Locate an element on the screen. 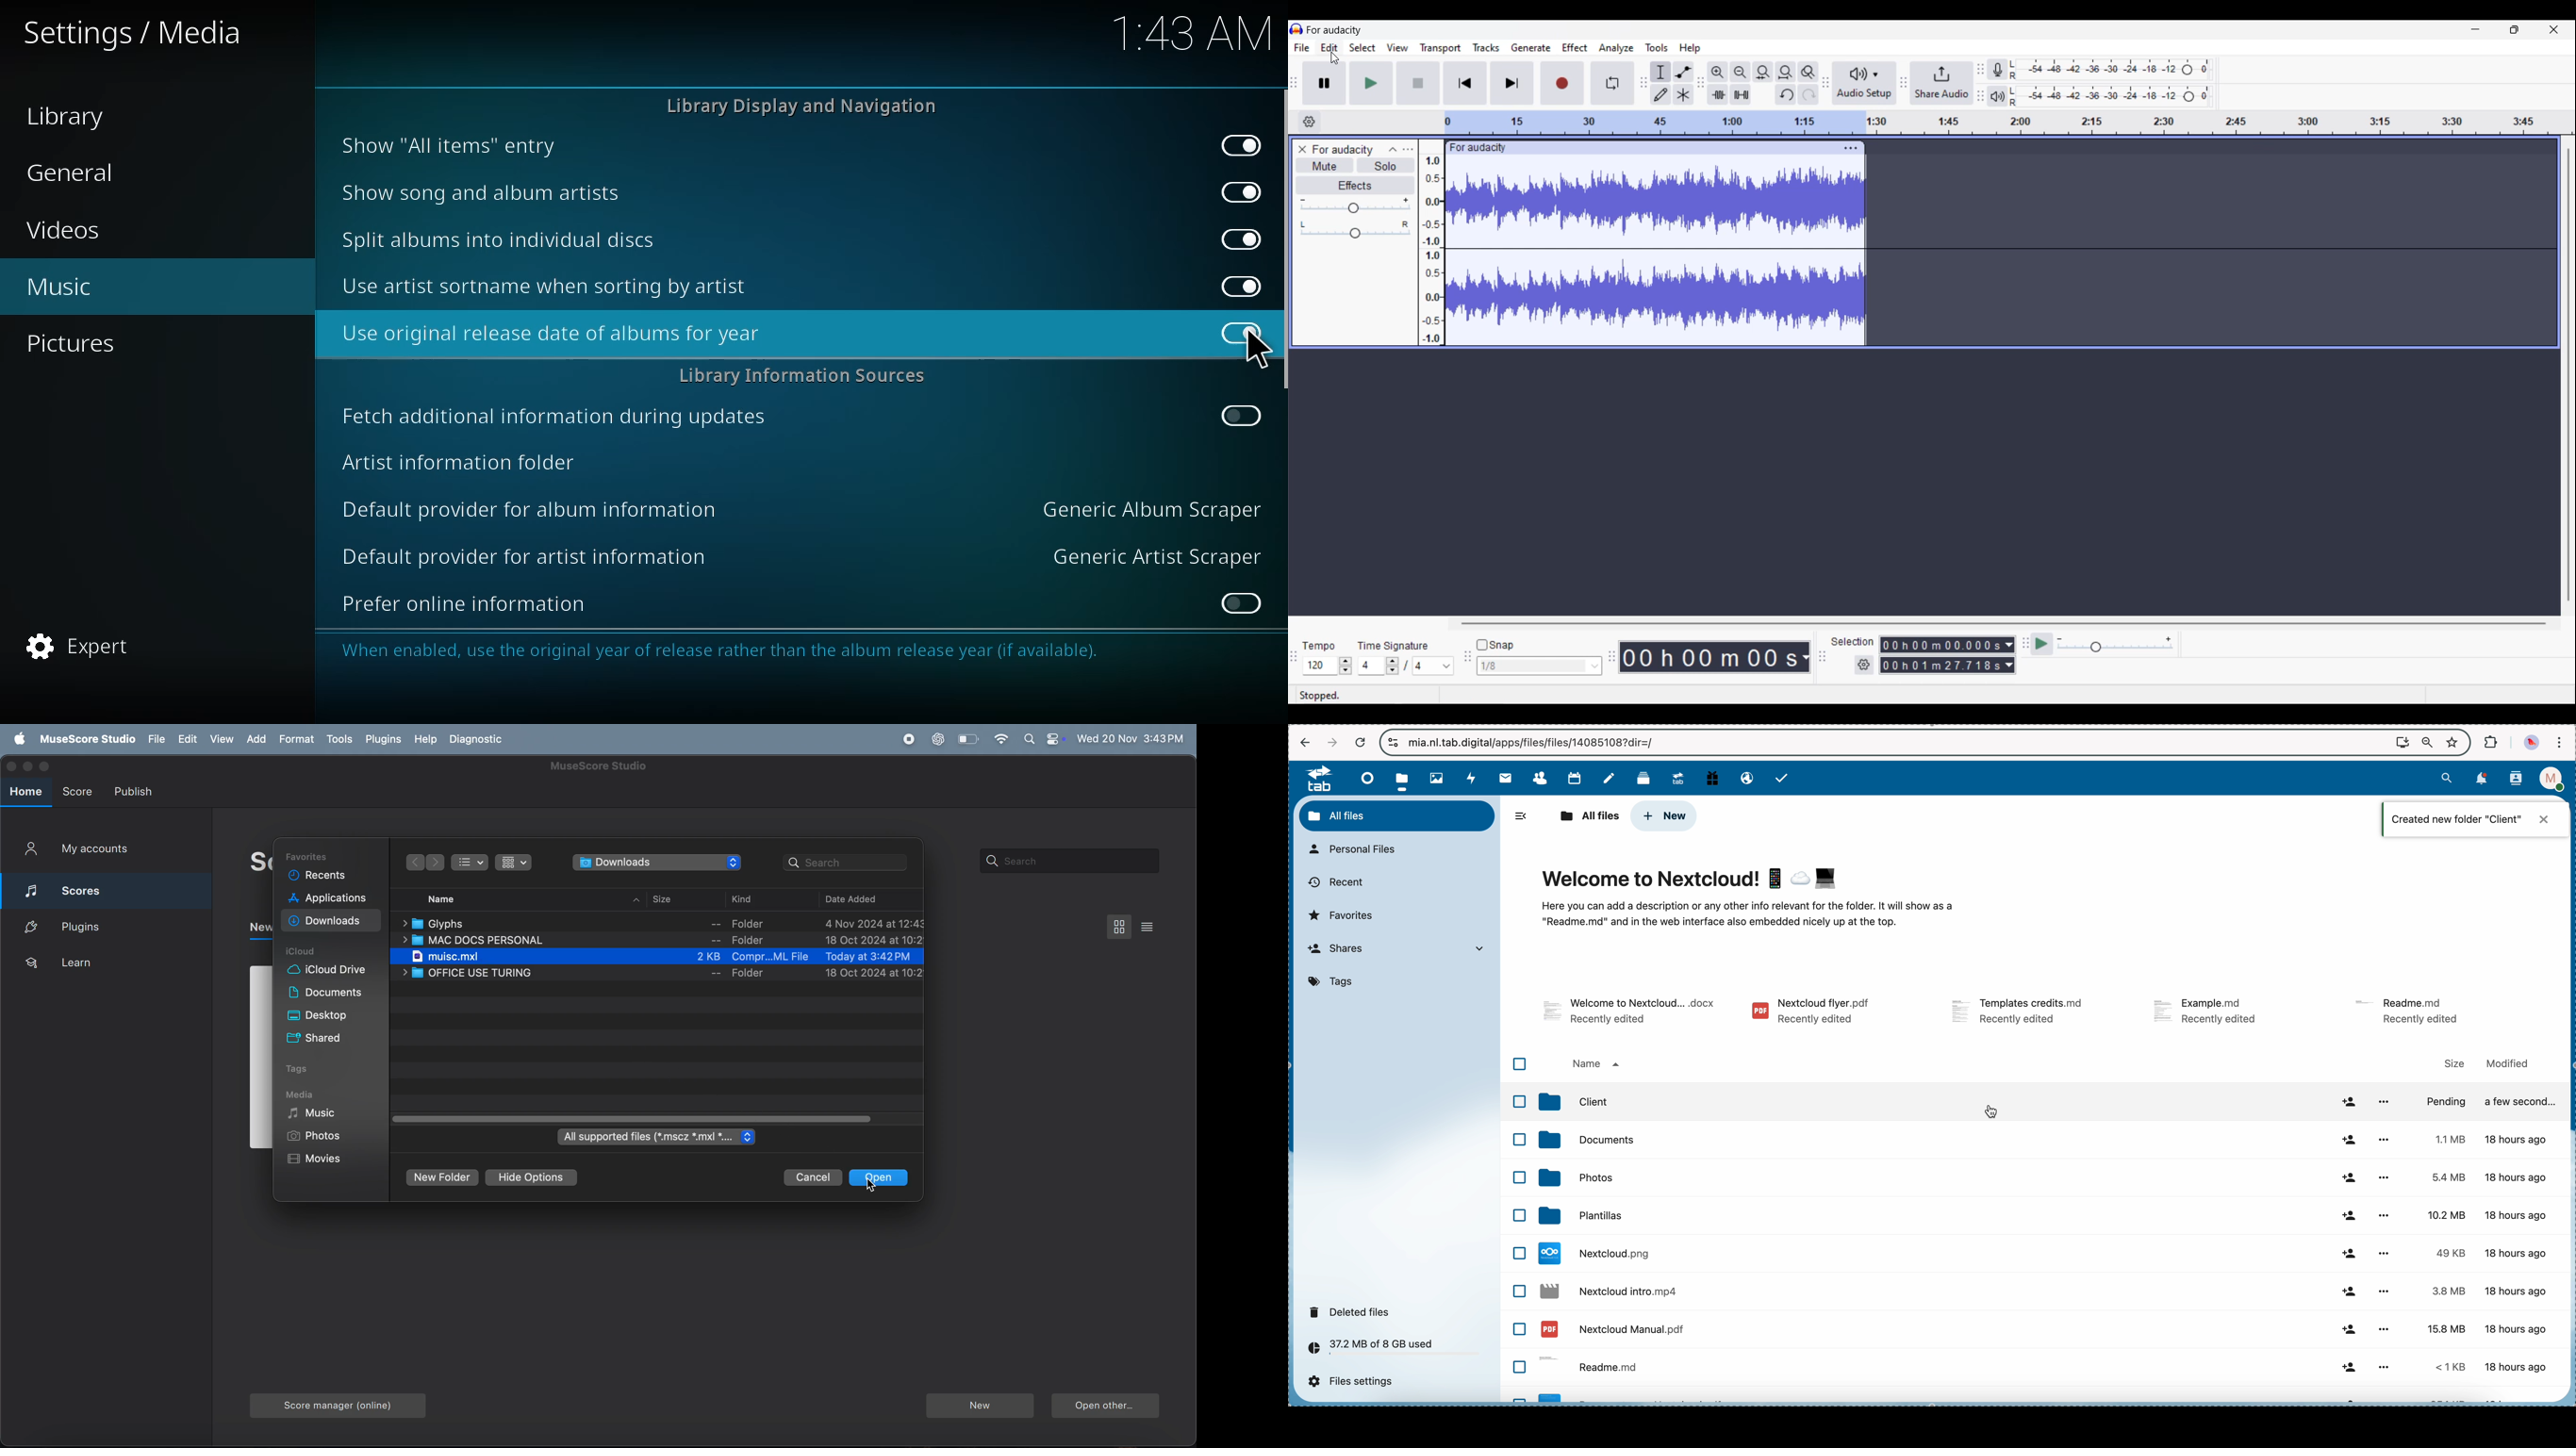  file is located at coordinates (2024, 1011).